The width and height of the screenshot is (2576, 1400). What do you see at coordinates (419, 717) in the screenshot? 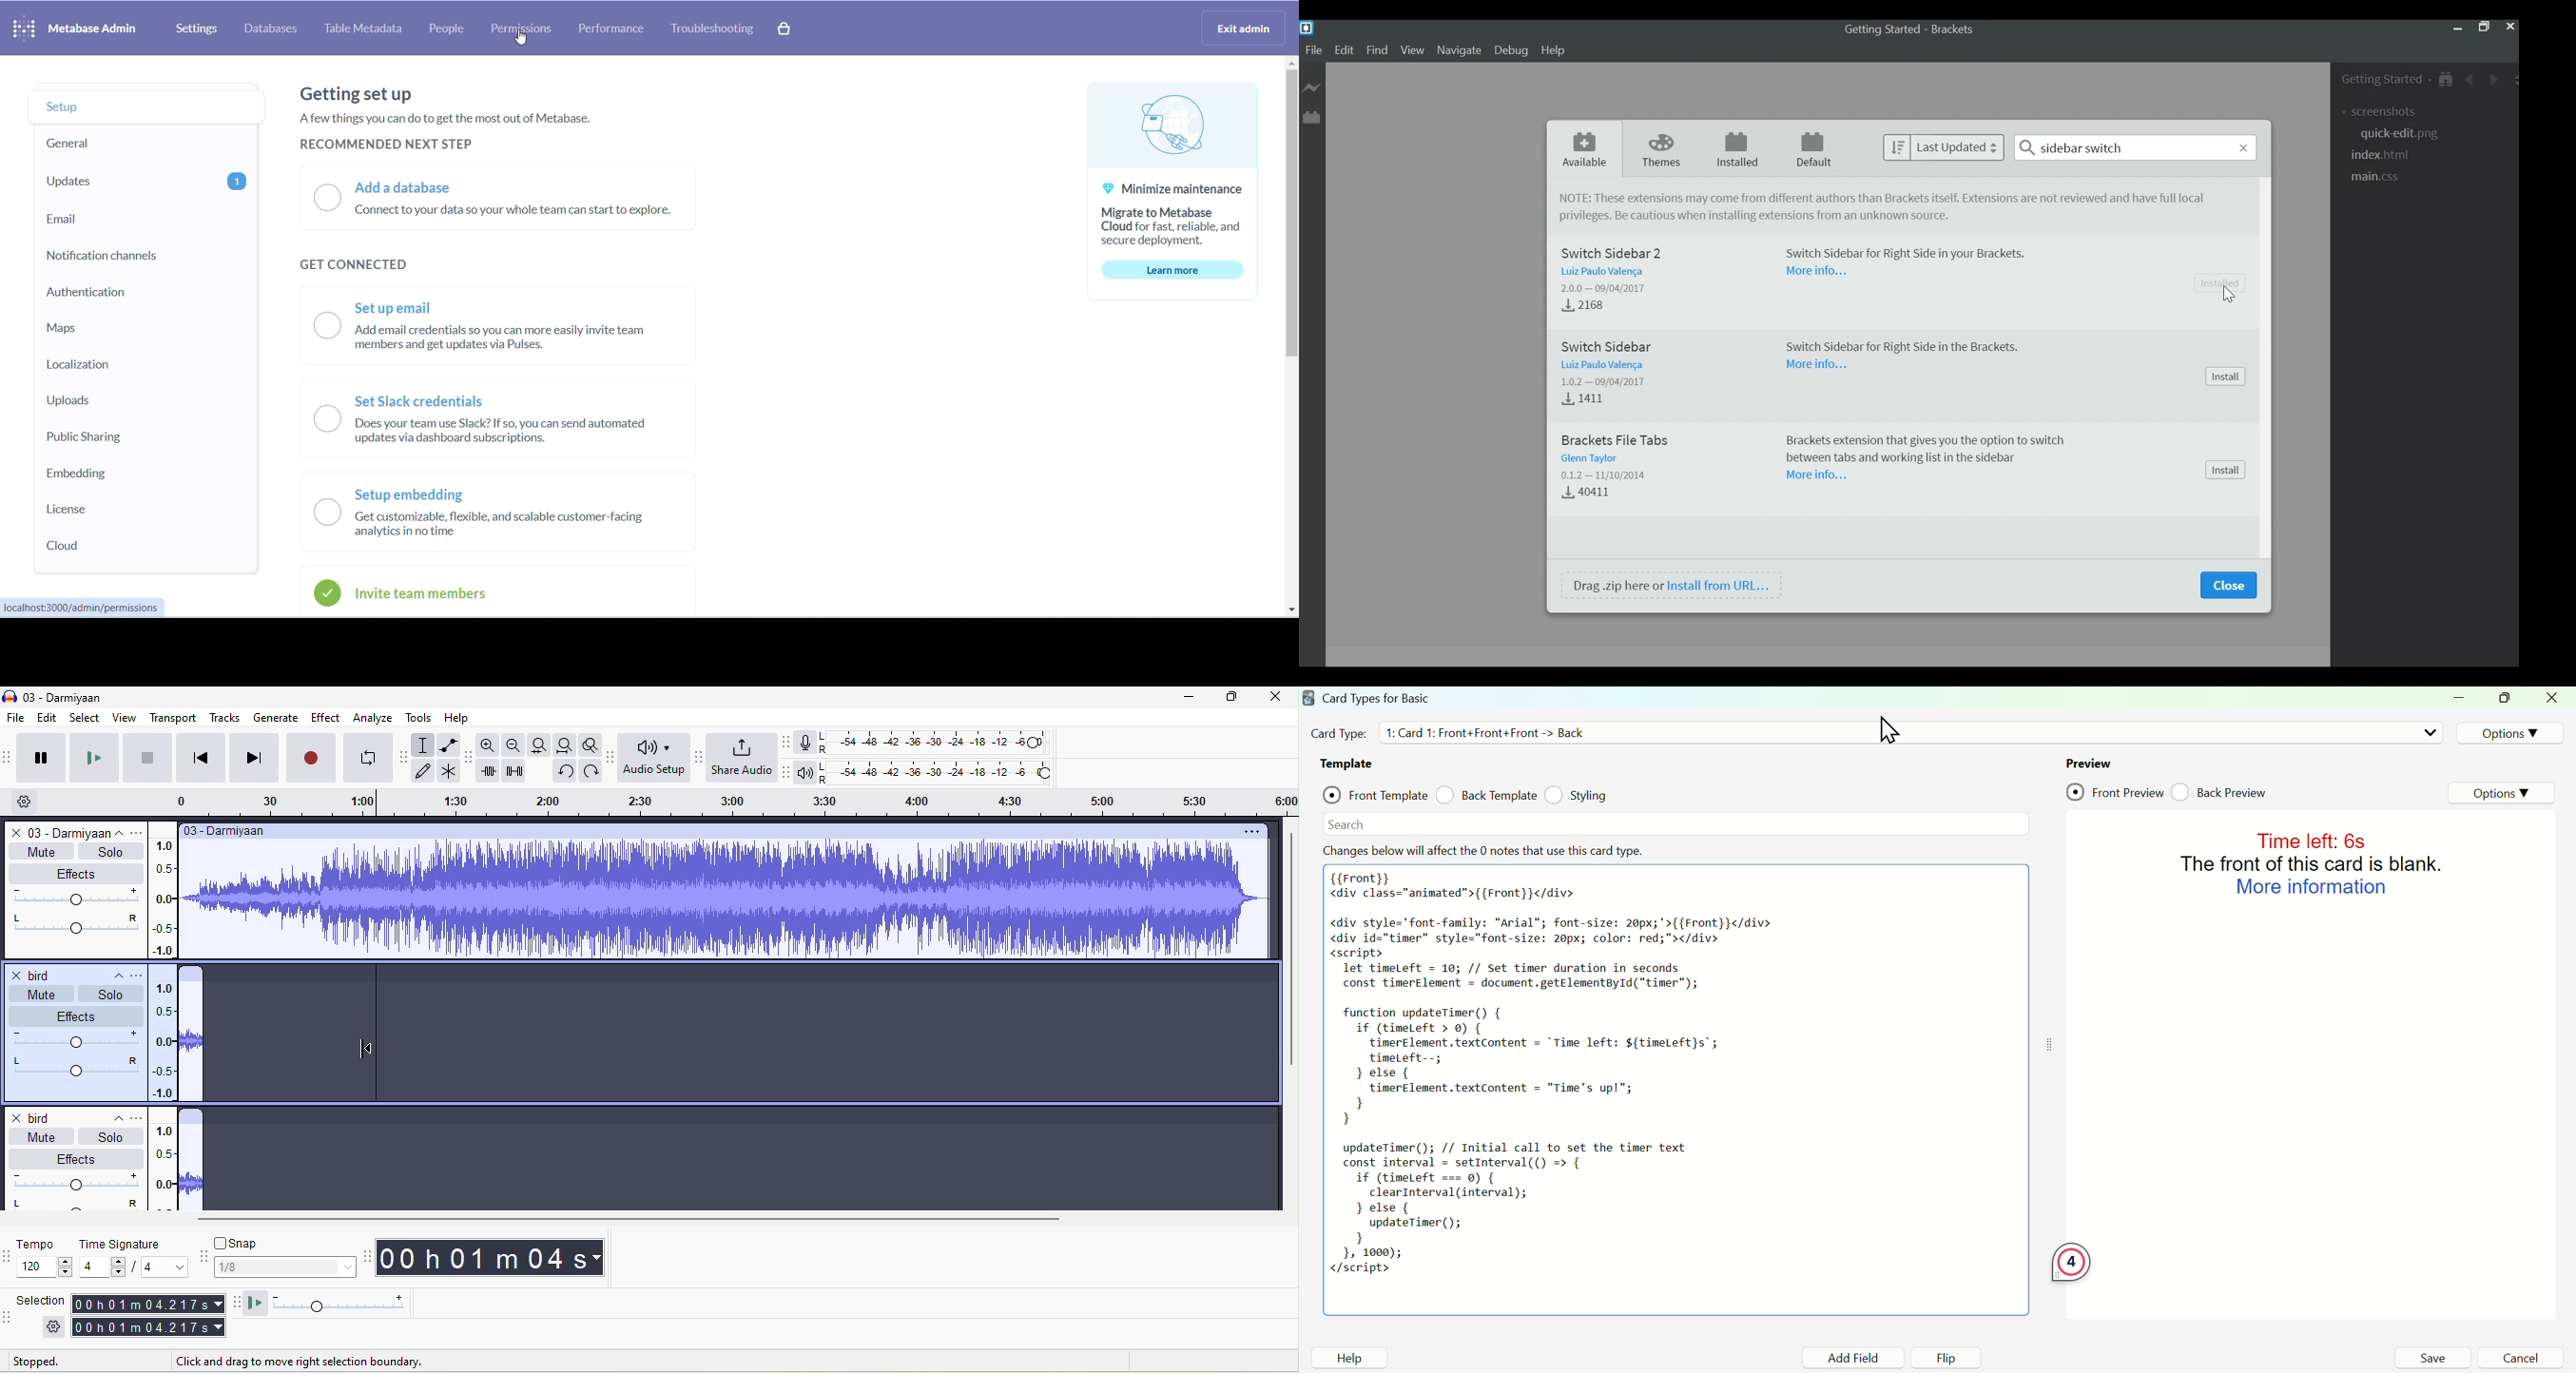
I see `tools` at bounding box center [419, 717].